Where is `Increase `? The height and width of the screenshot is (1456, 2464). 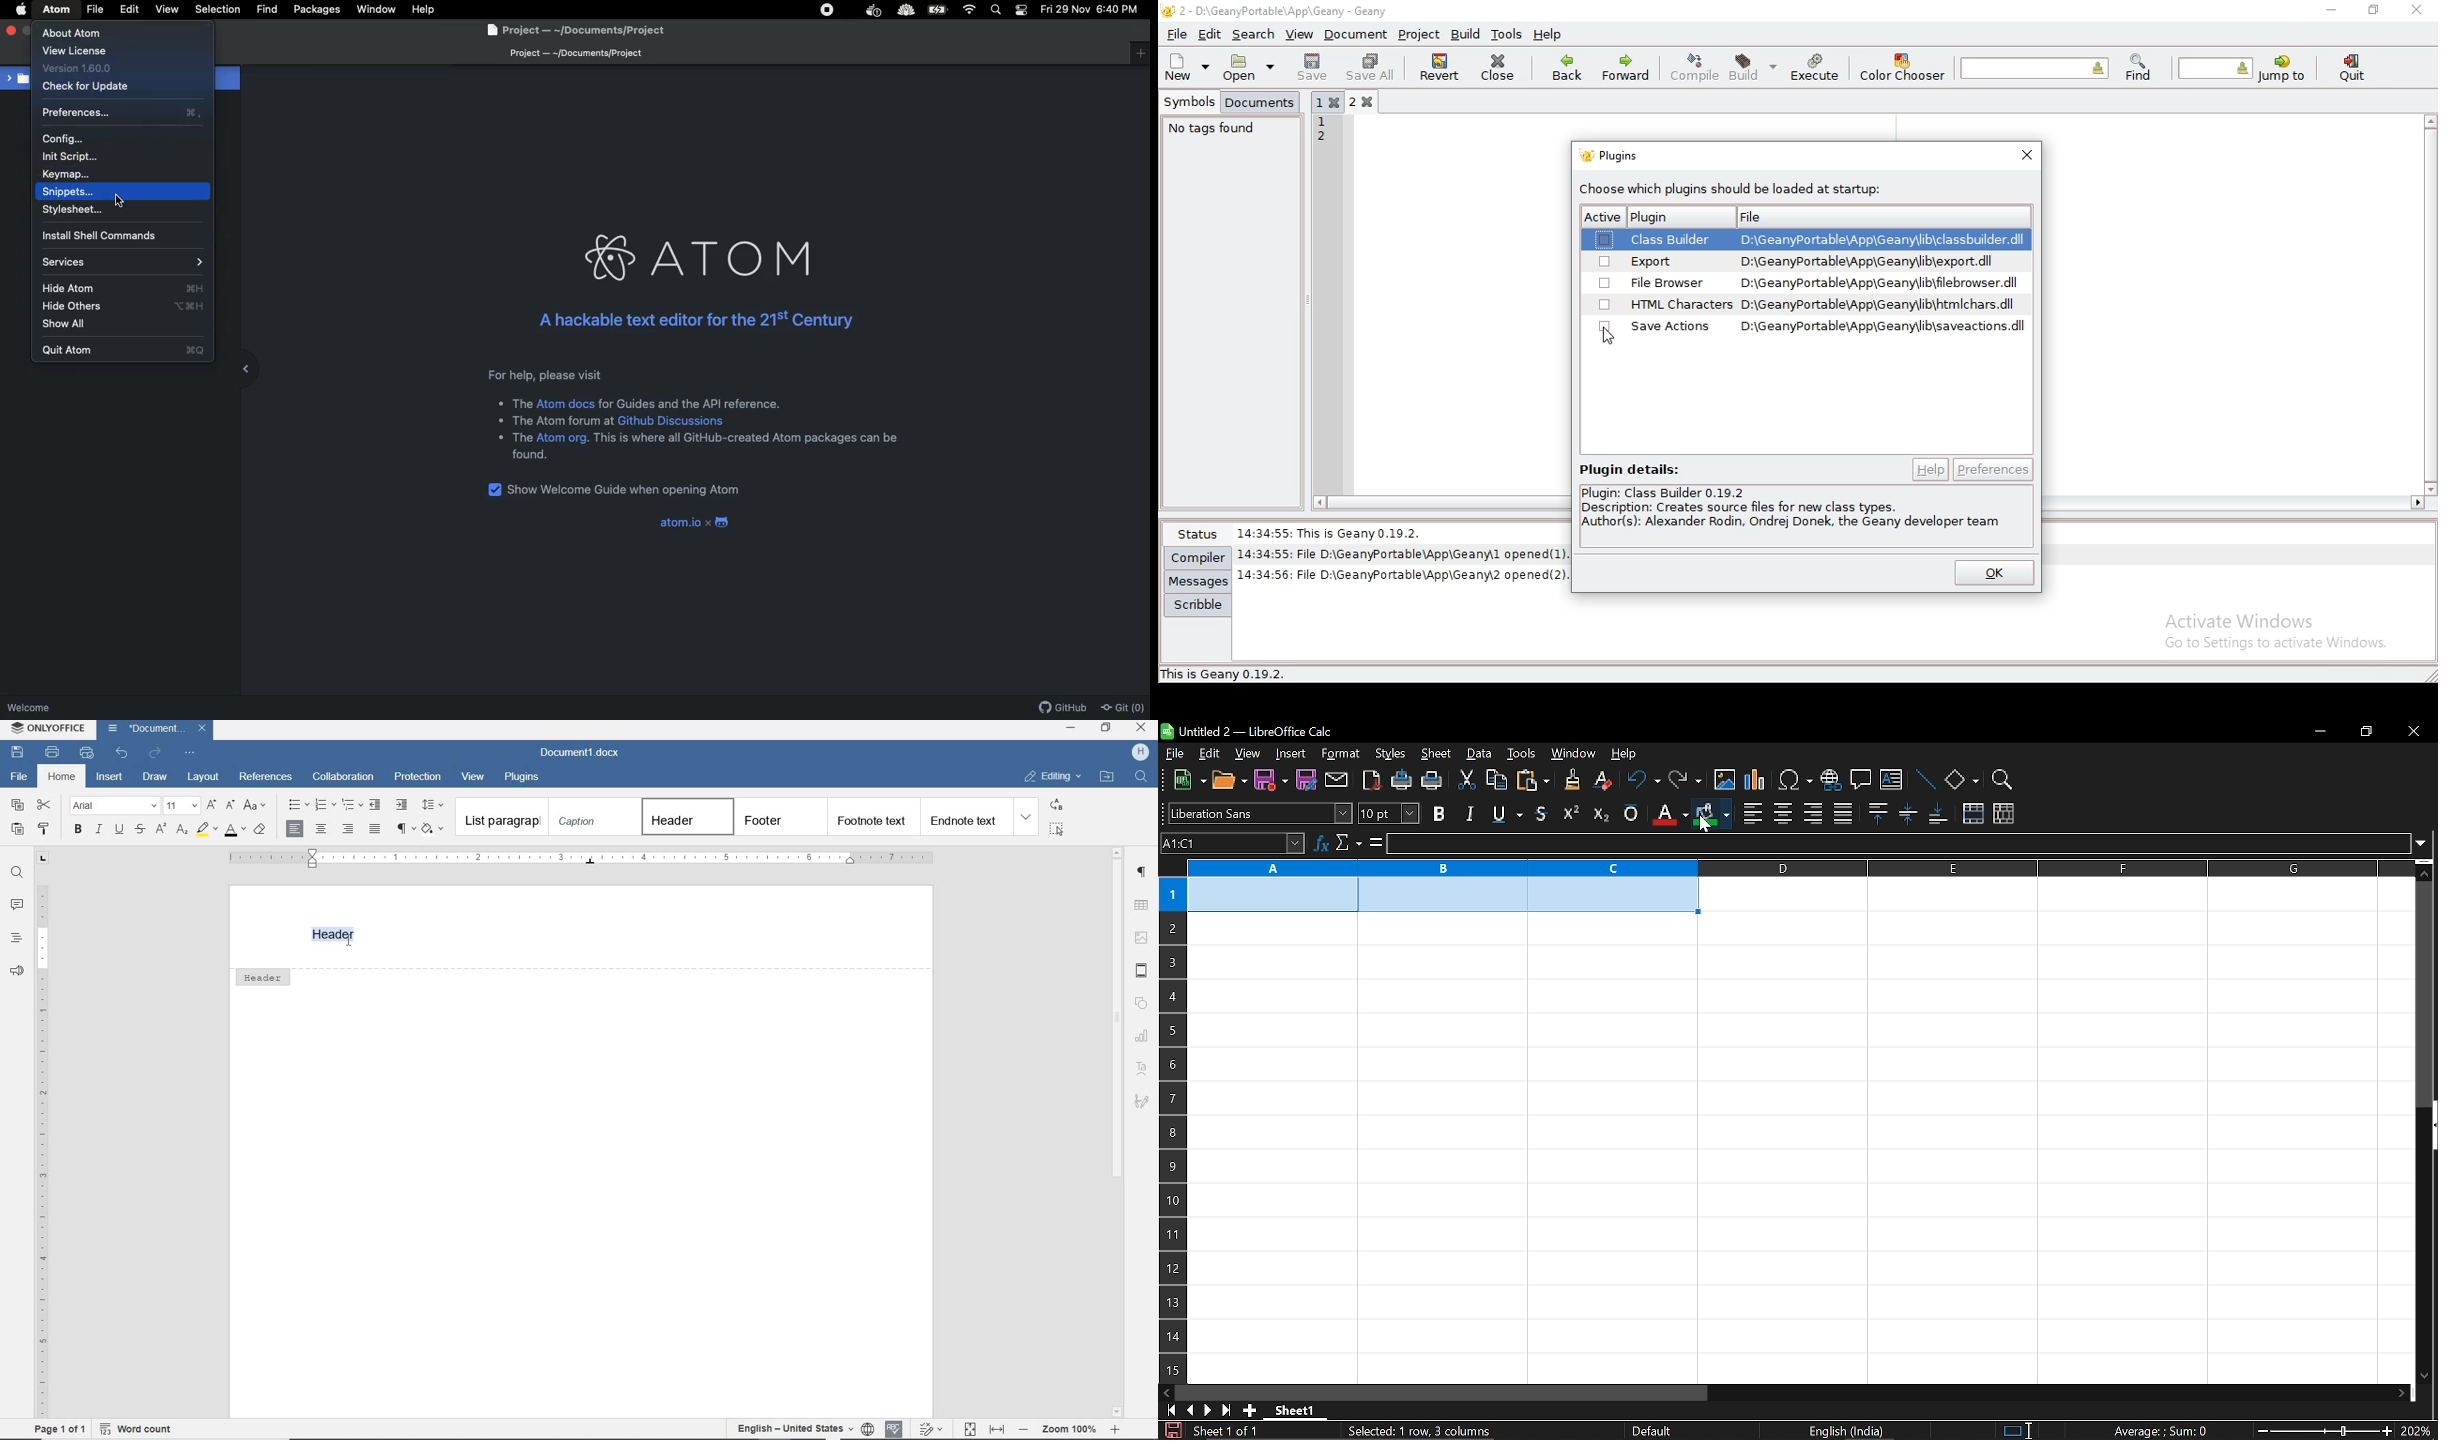 Increase  is located at coordinates (1116, 1429).